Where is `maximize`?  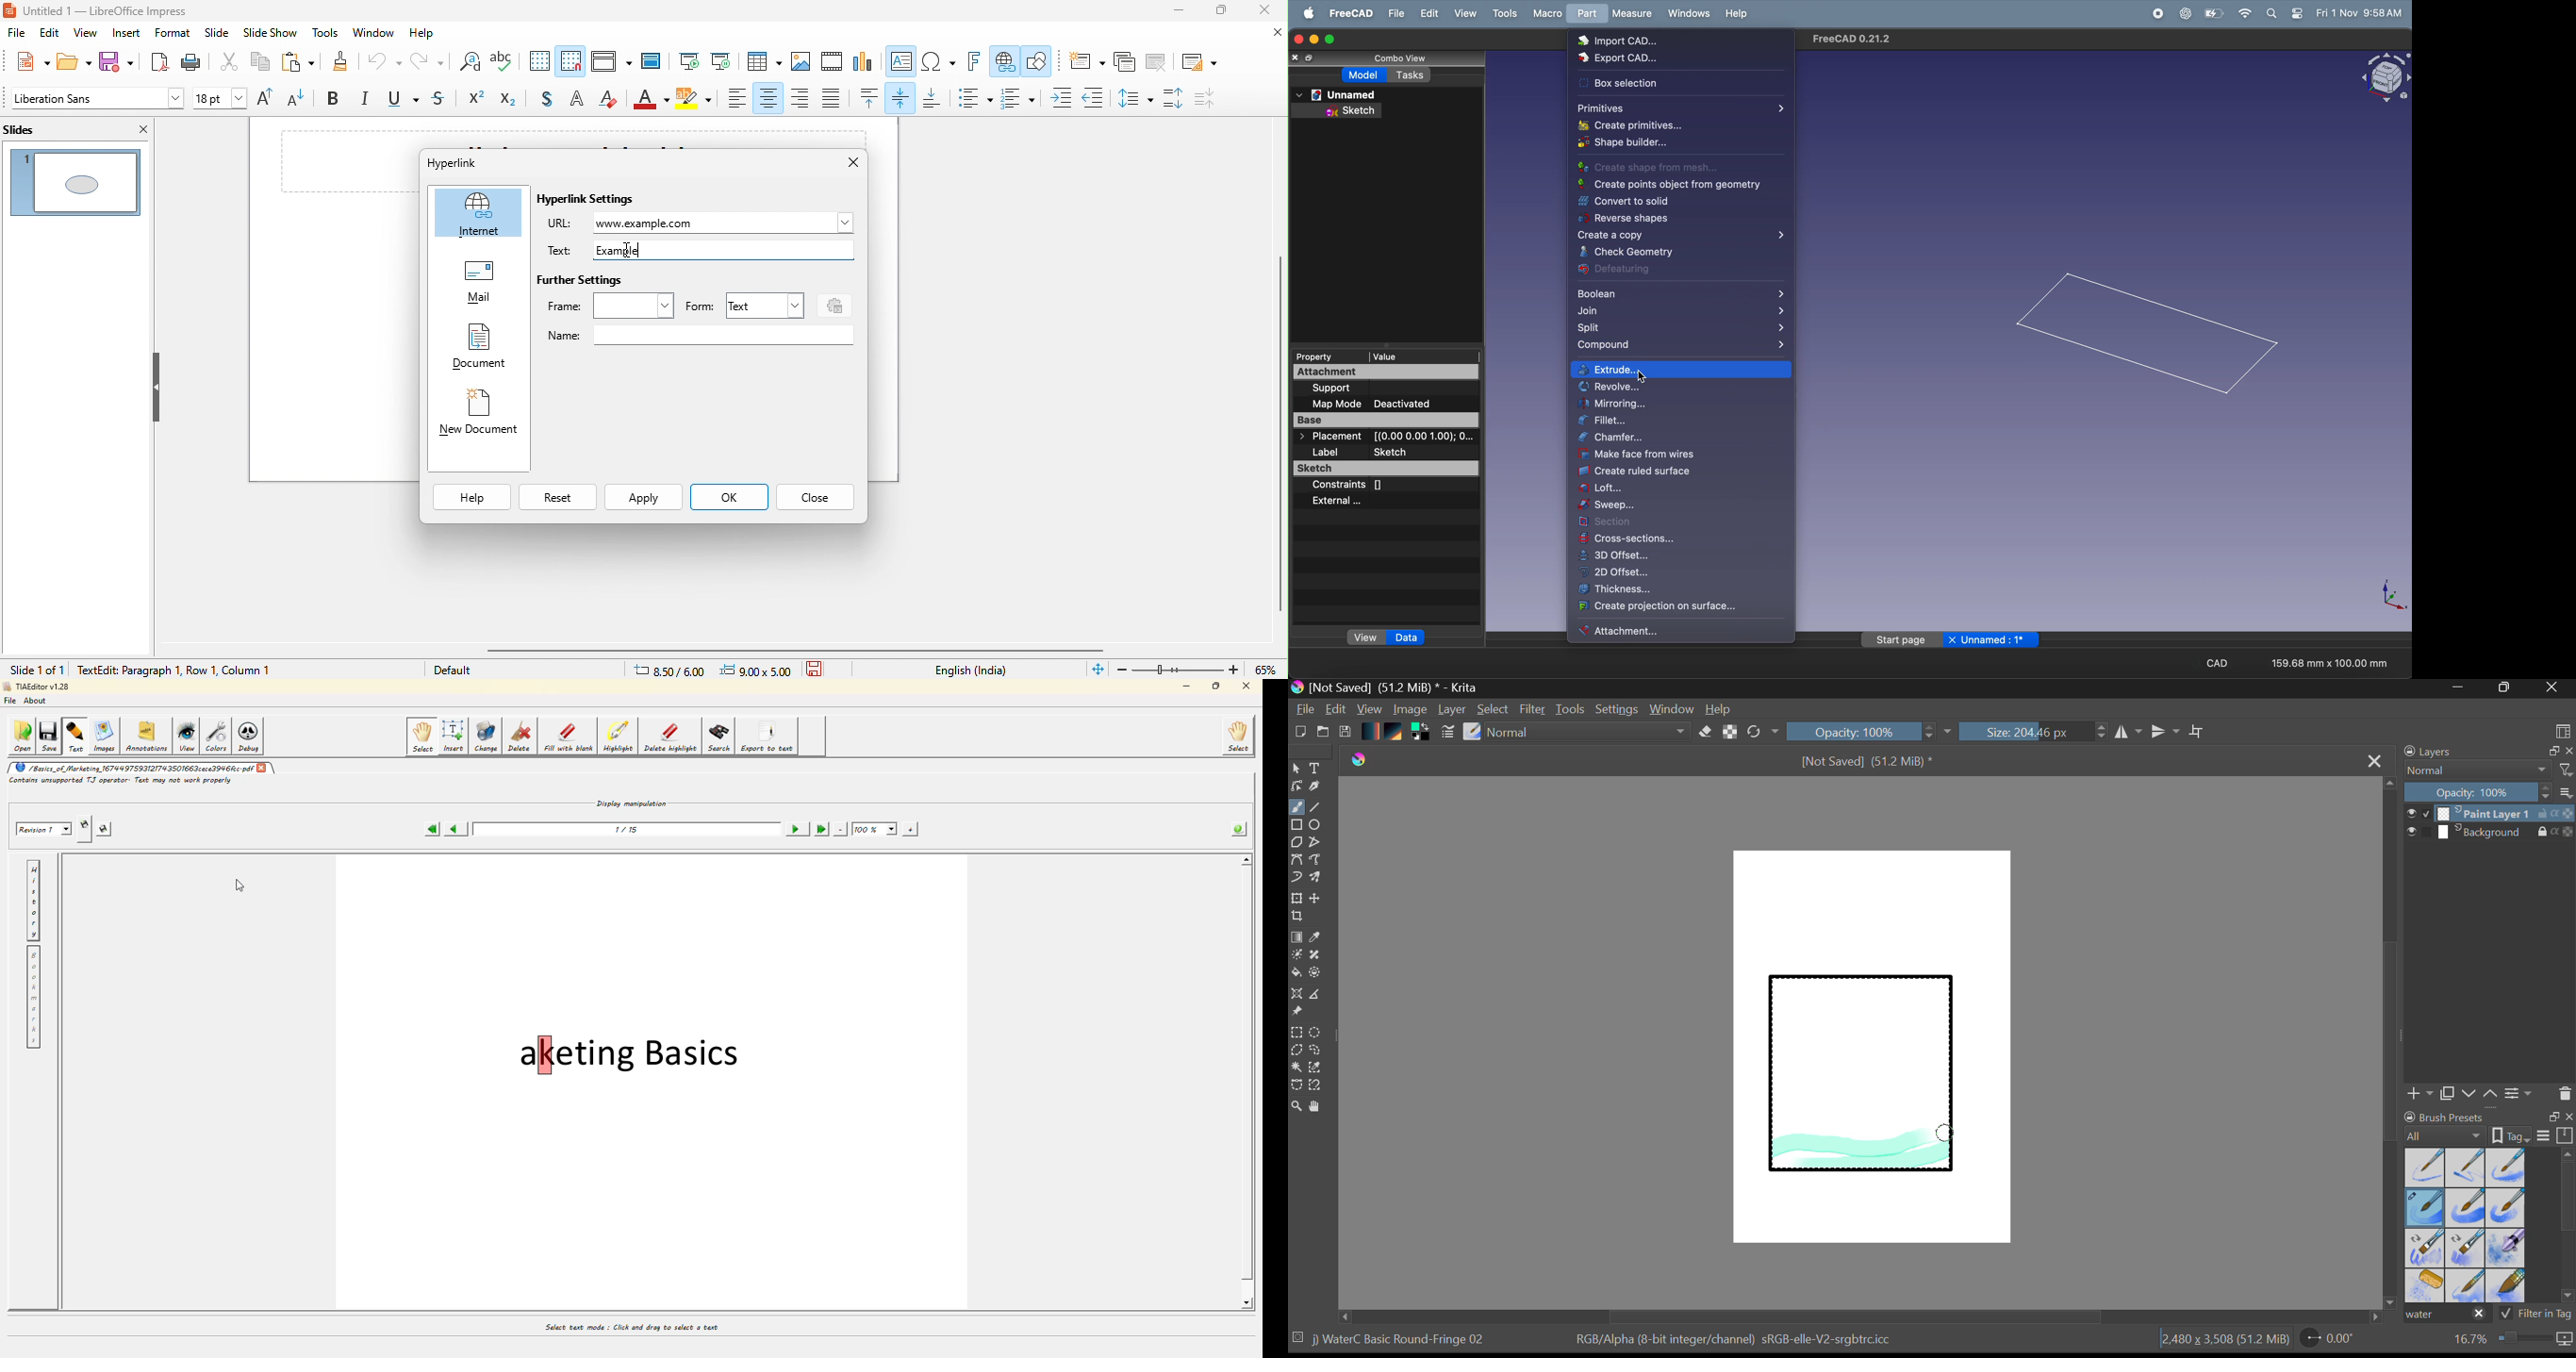 maximize is located at coordinates (1219, 12).